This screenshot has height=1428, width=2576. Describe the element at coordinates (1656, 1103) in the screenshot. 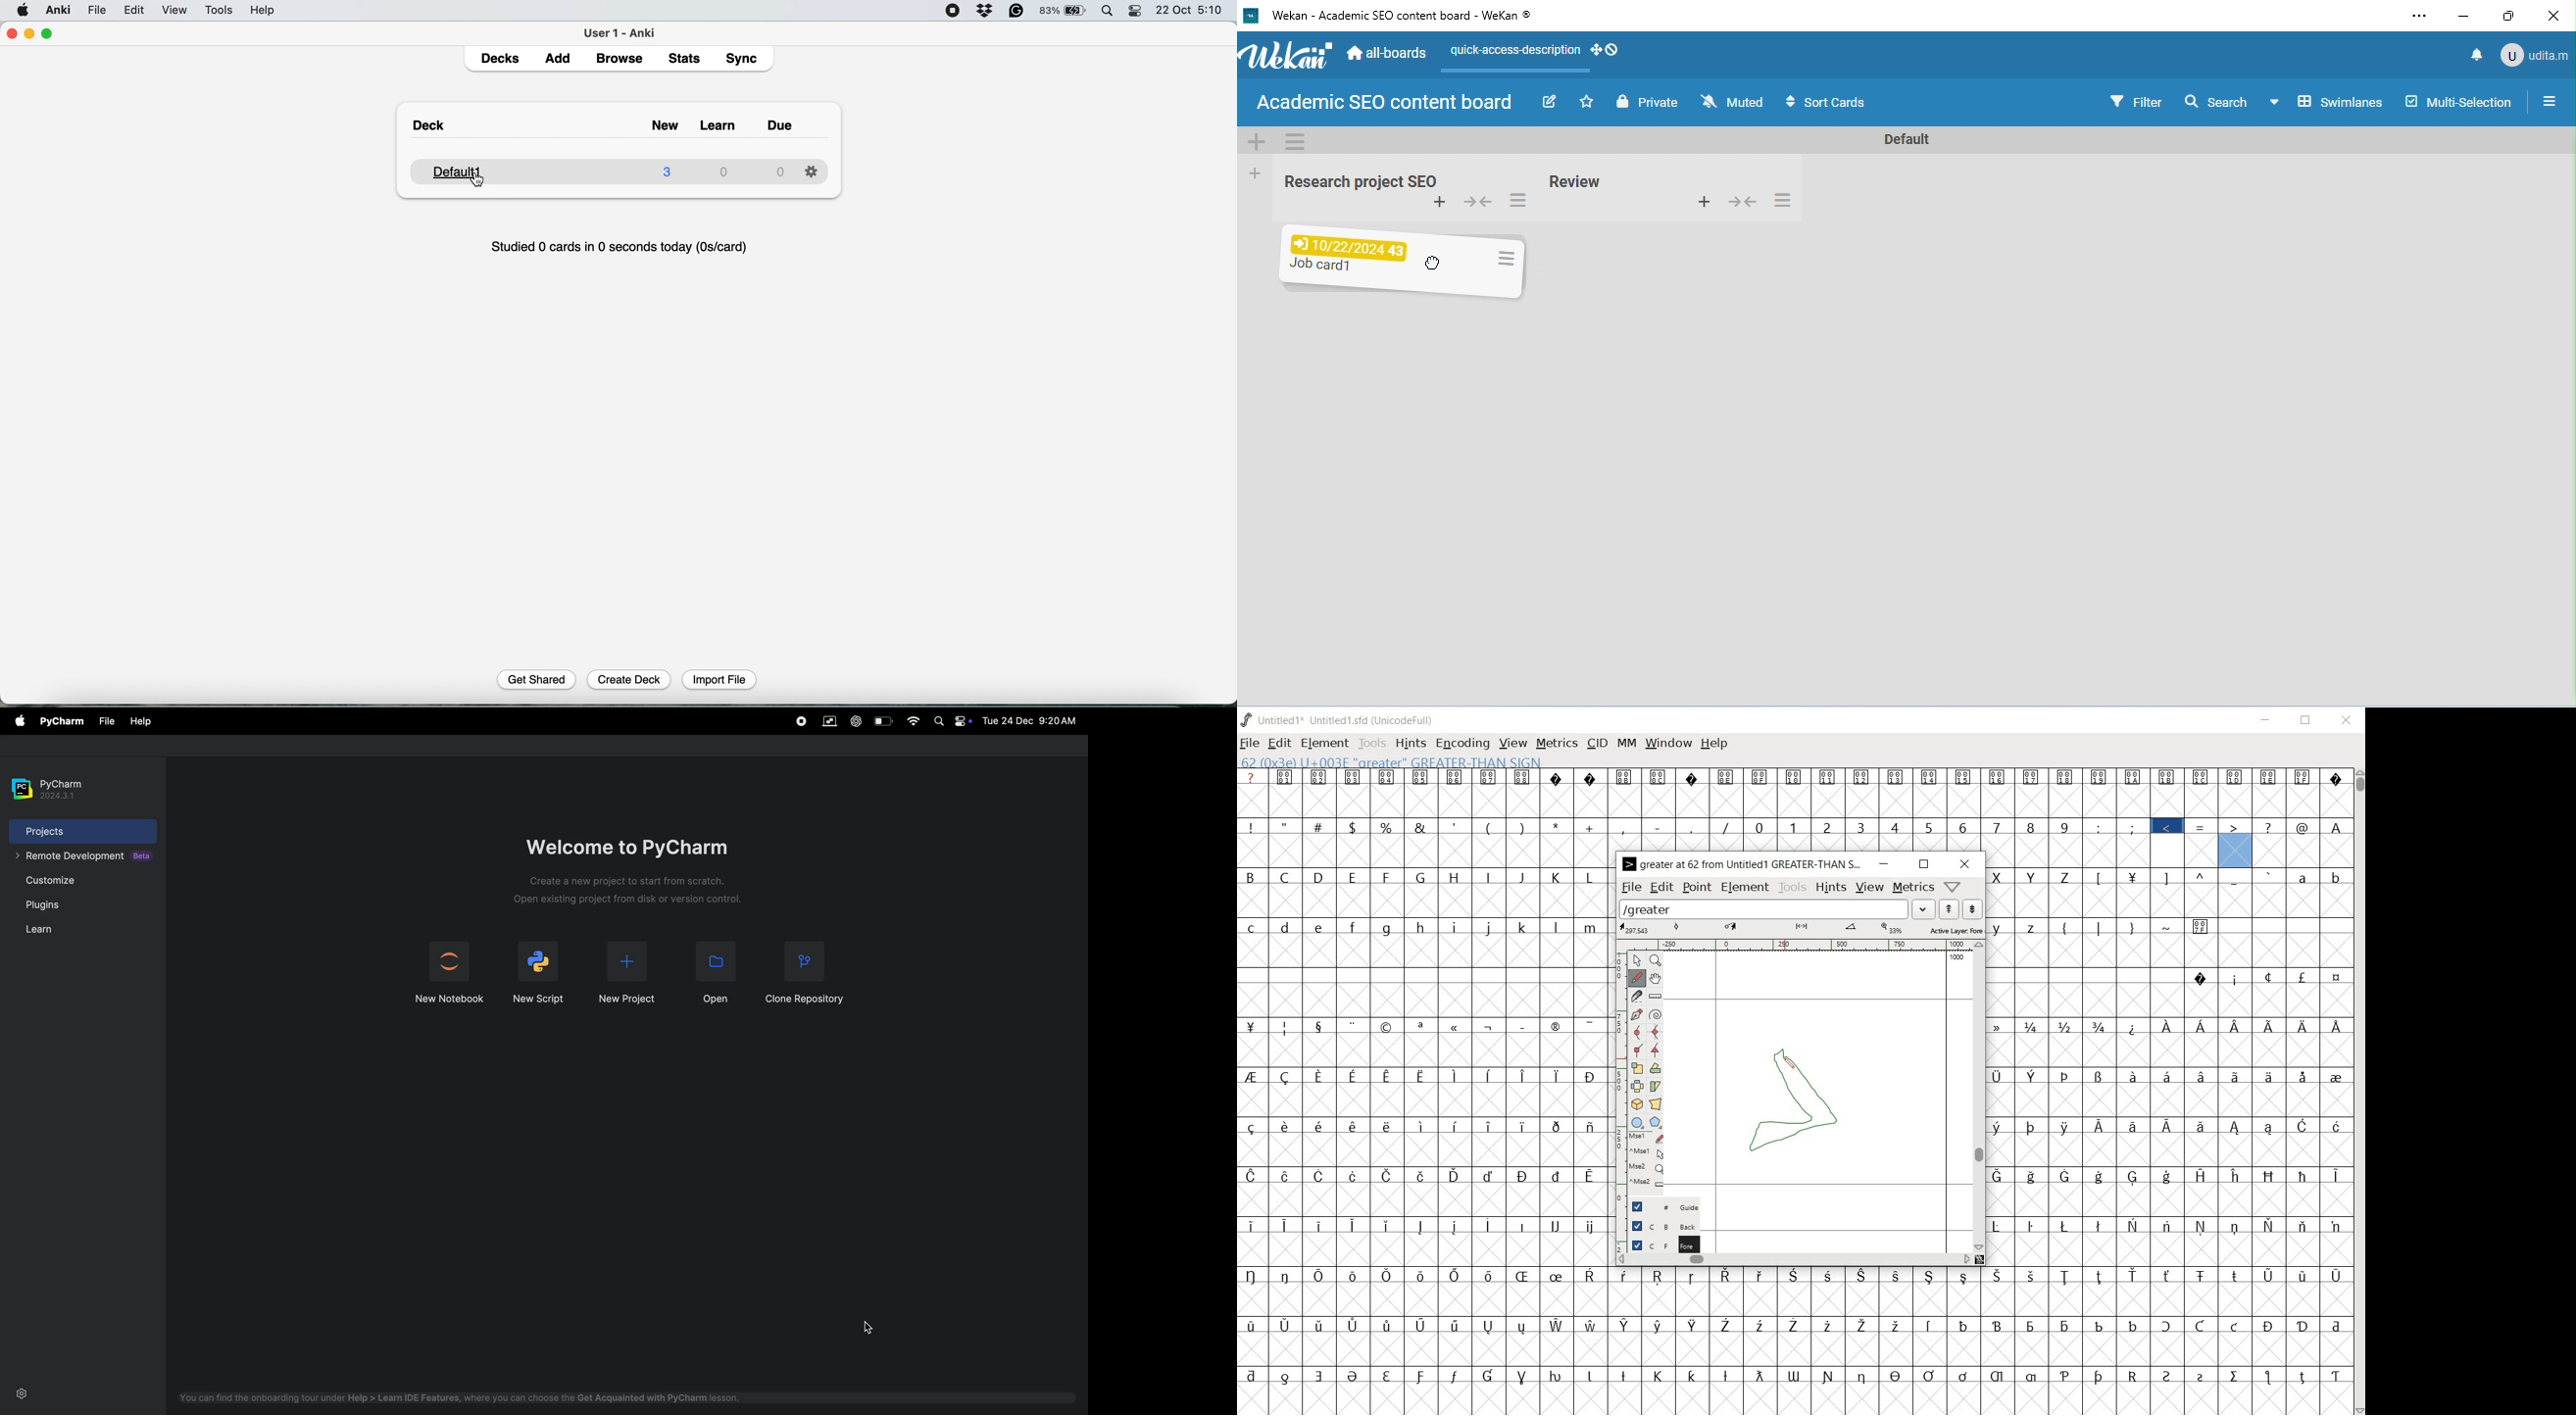

I see `perform a perspective transformation on the selection` at that location.